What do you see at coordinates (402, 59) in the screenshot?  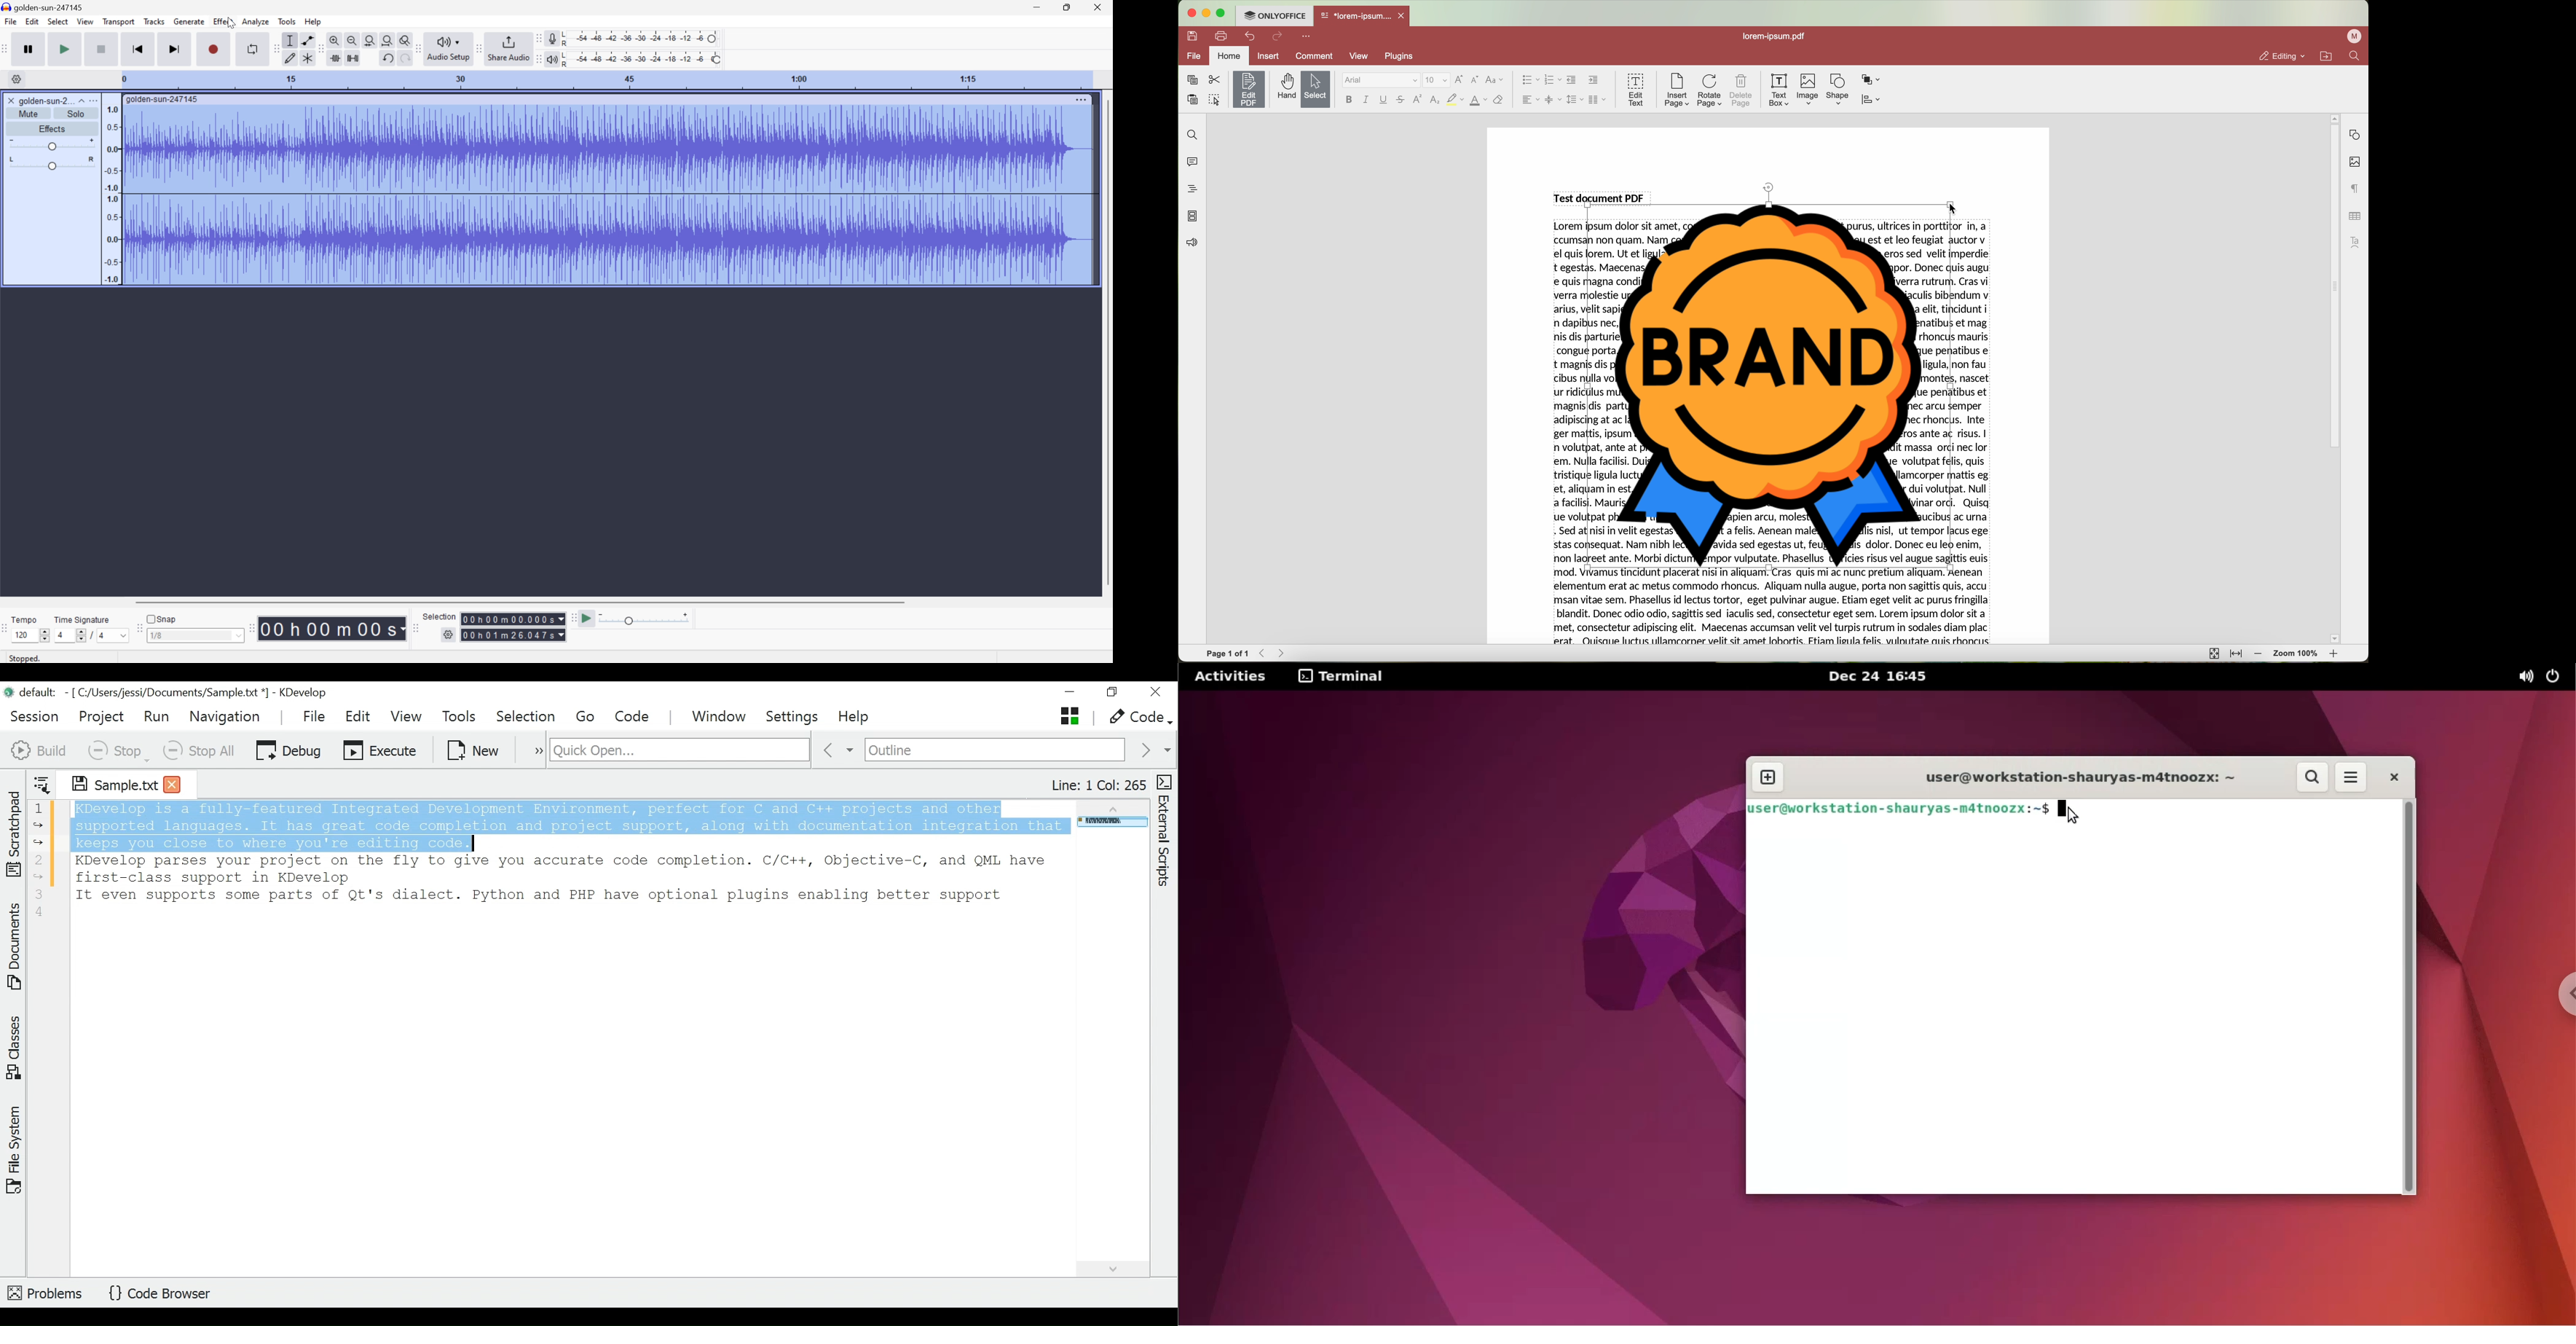 I see `` at bounding box center [402, 59].